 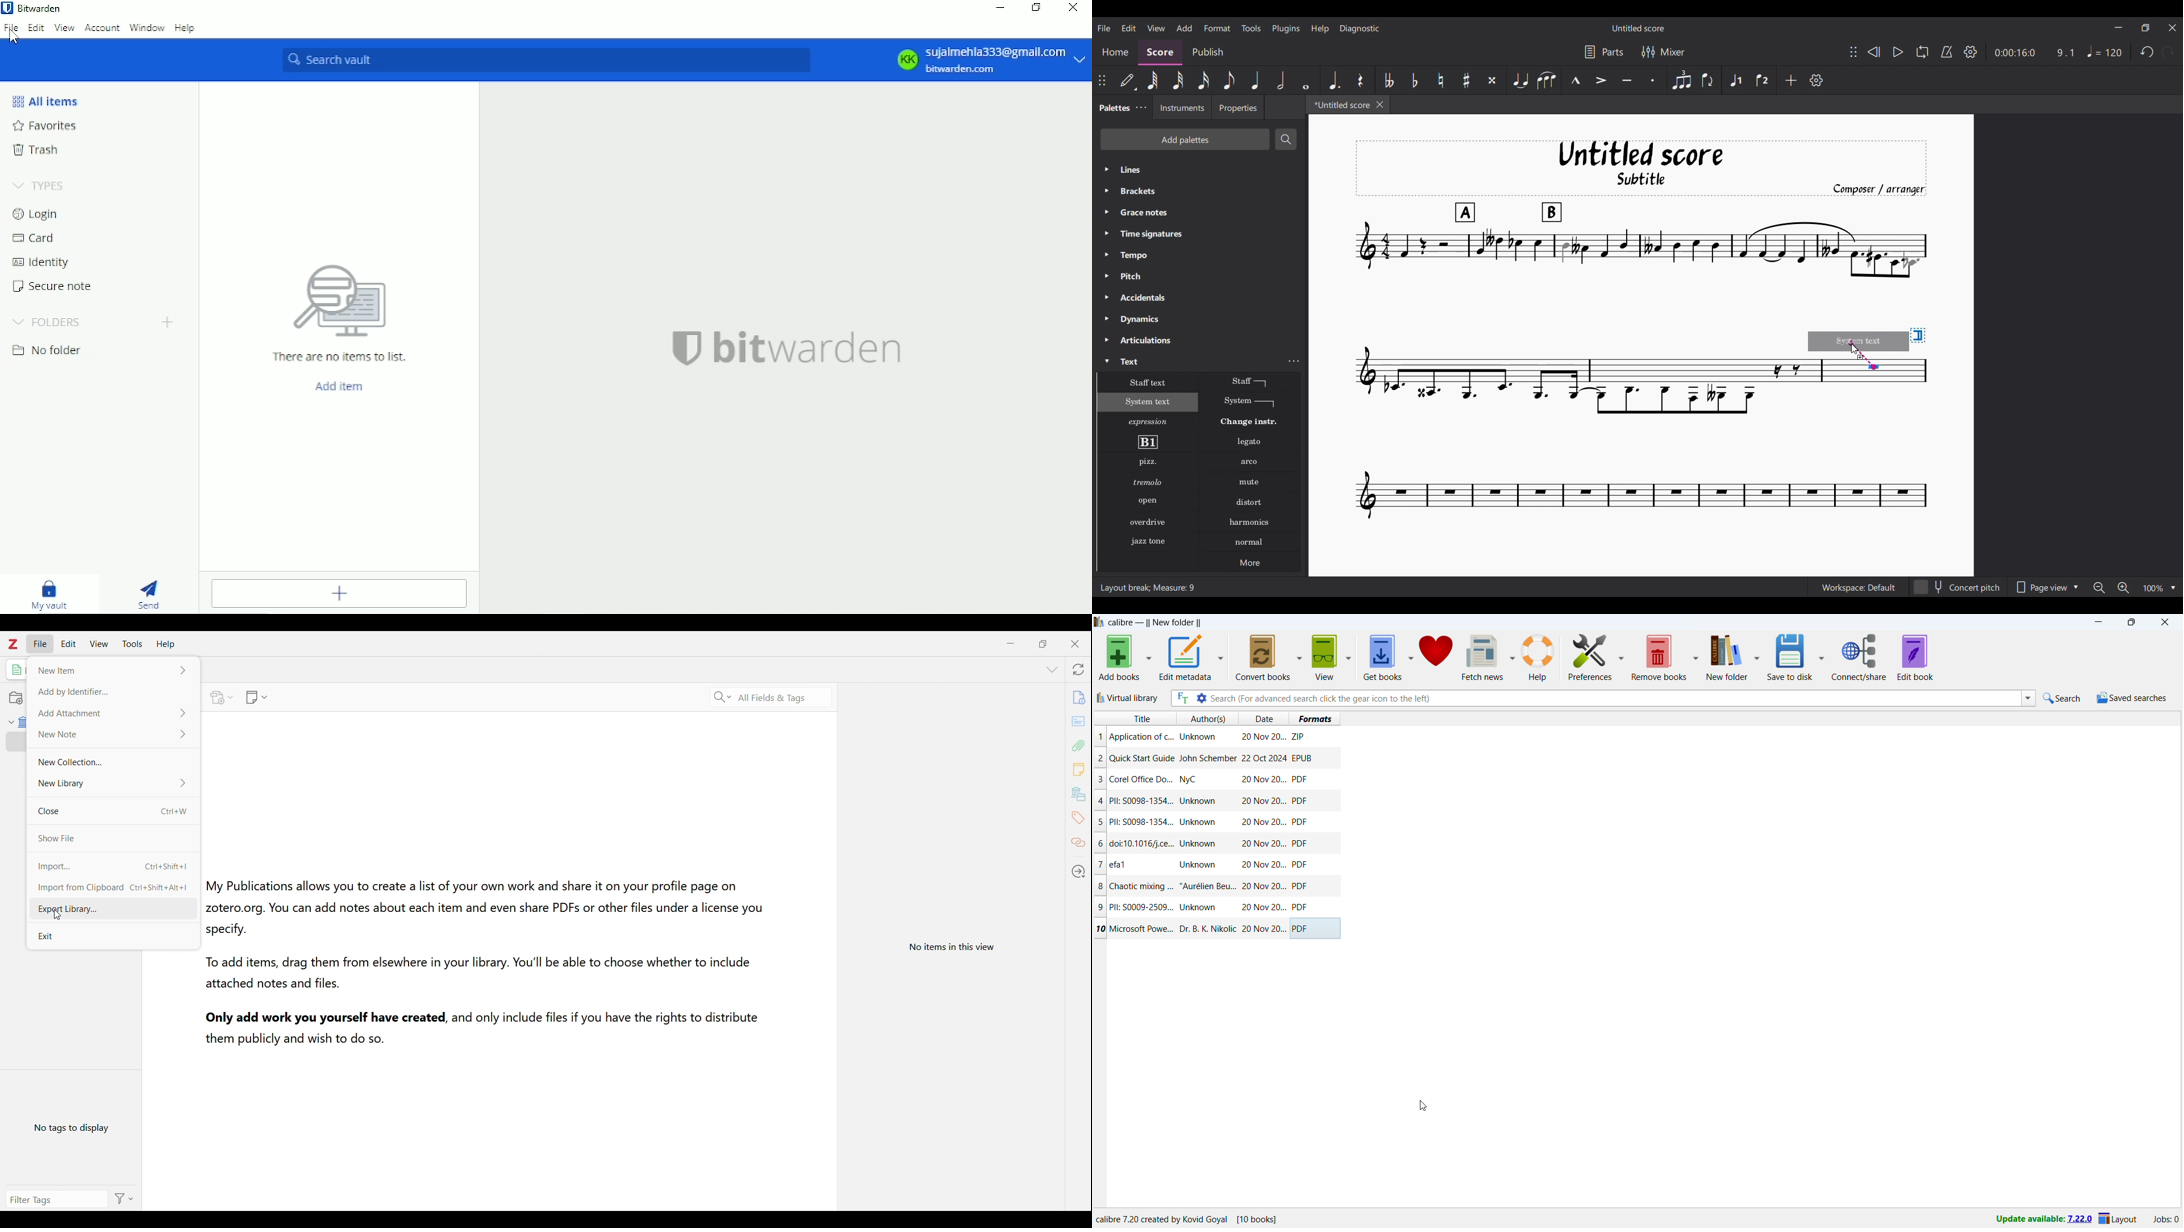 I want to click on add books options, so click(x=1149, y=657).